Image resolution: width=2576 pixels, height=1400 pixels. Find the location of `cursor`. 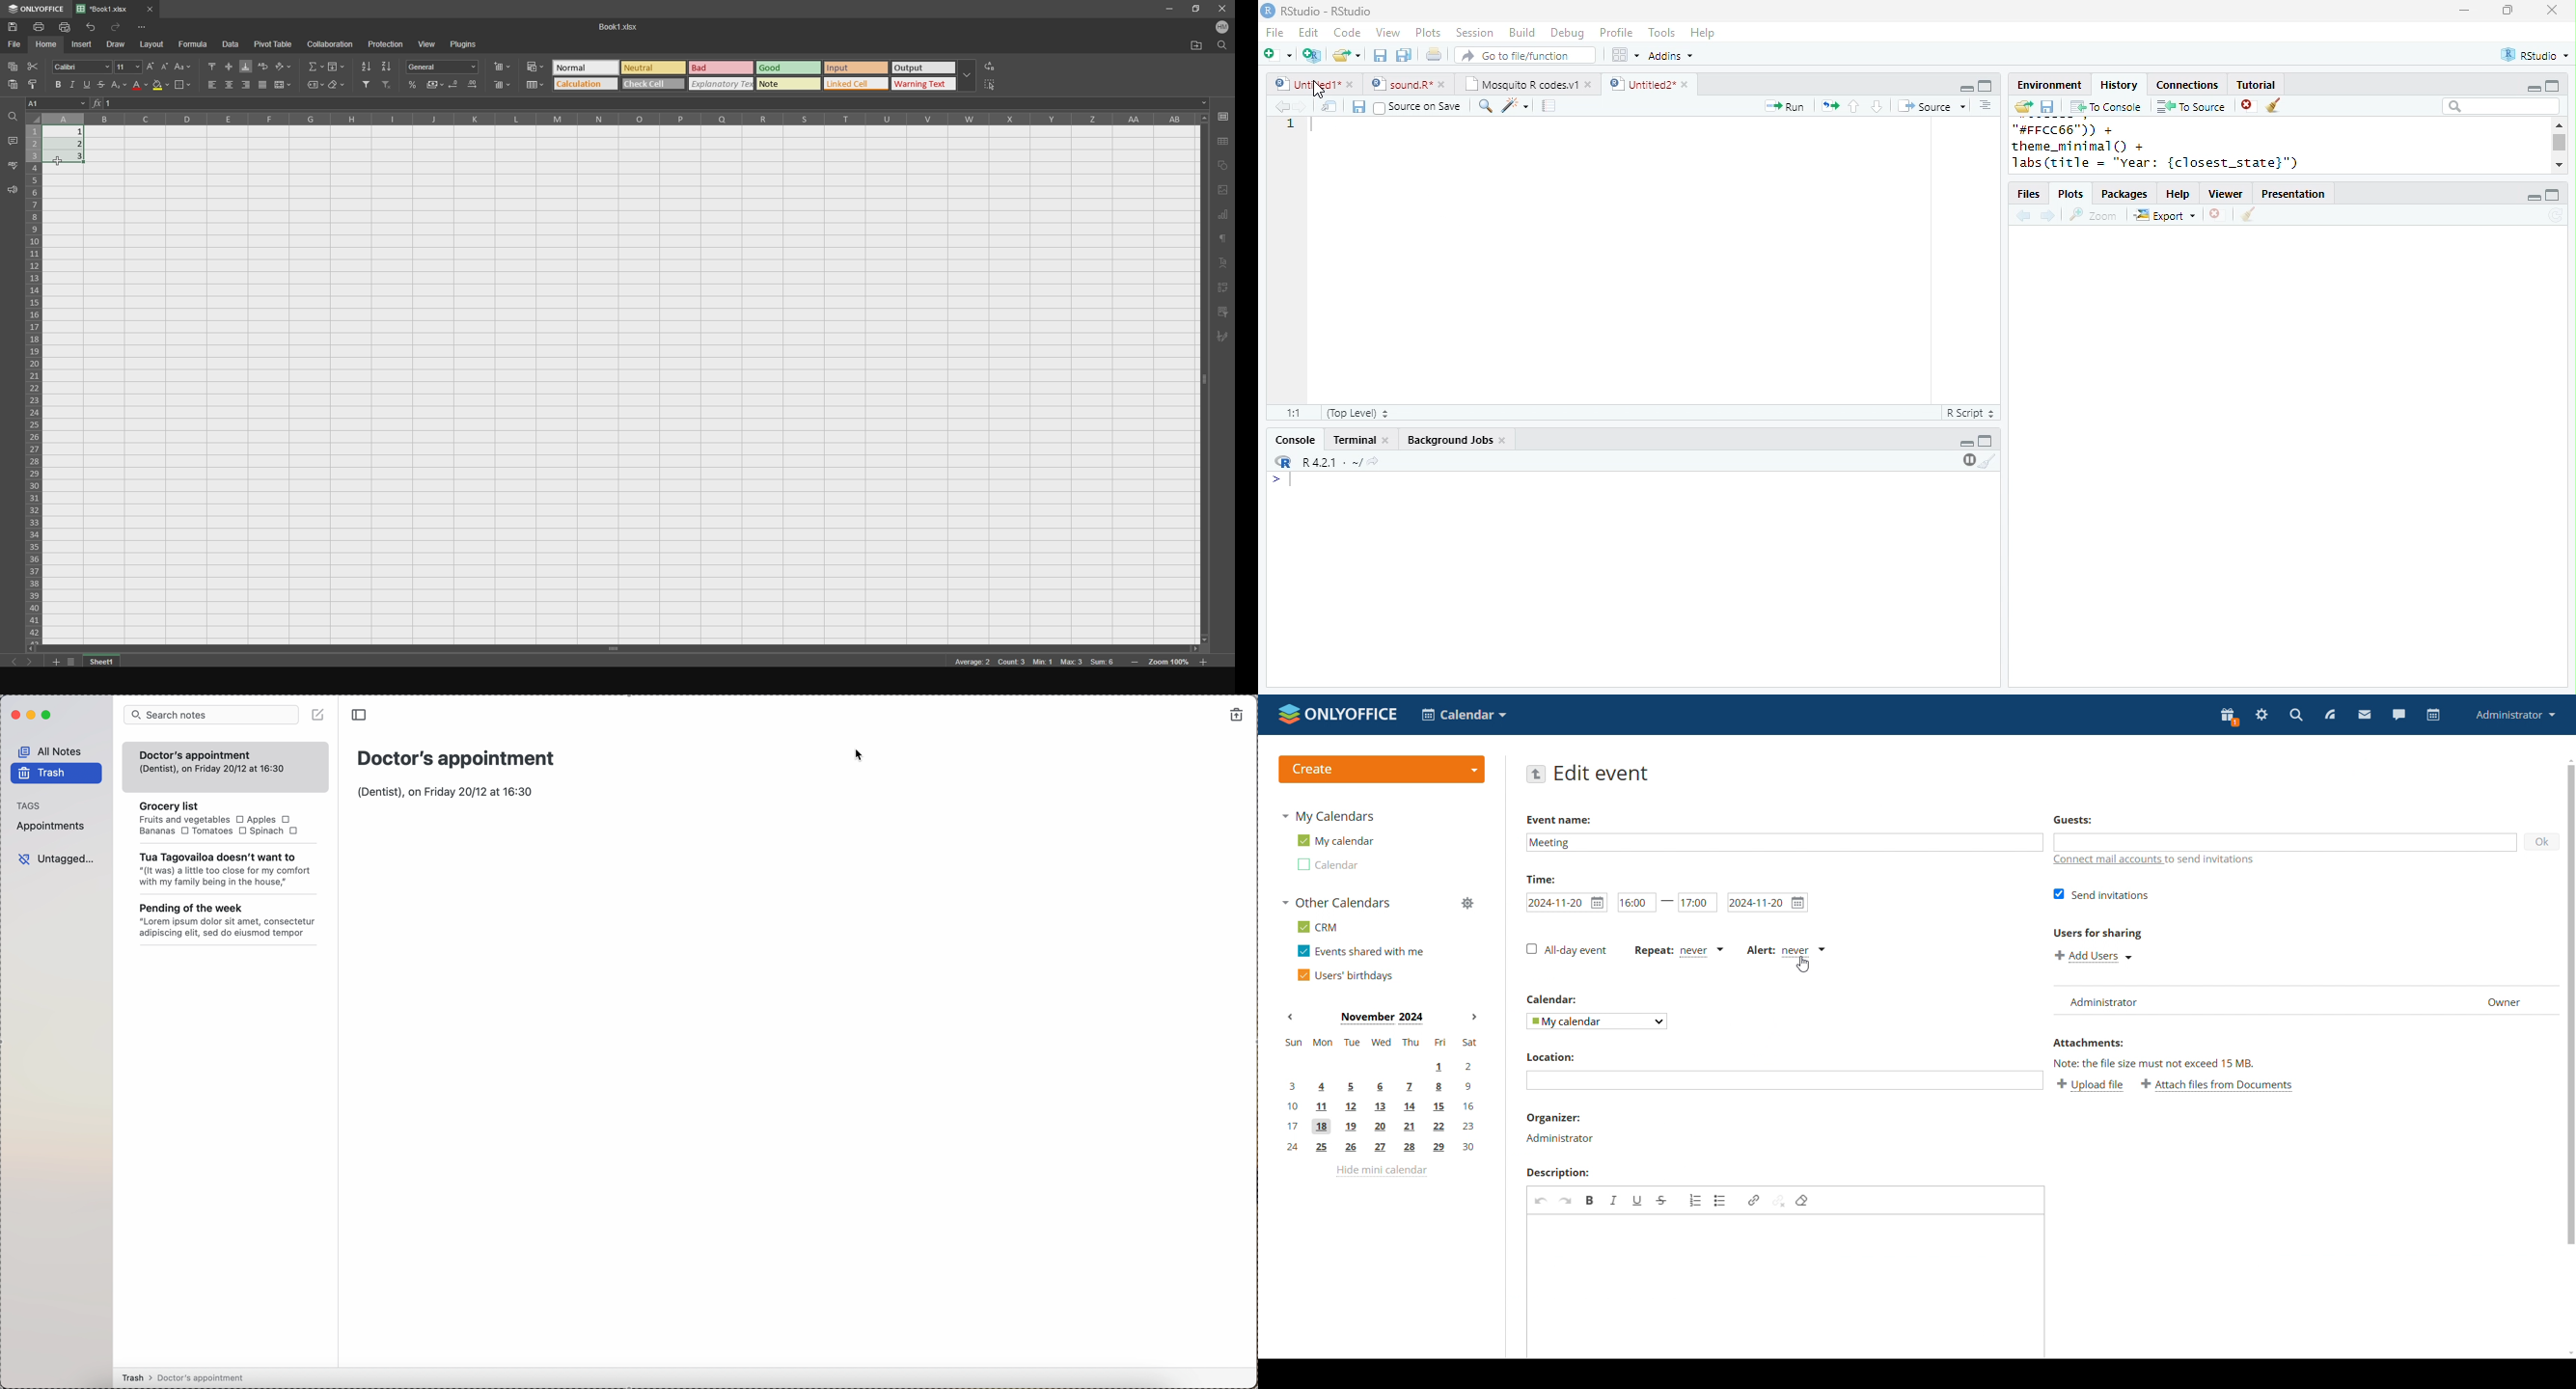

cursor is located at coordinates (1319, 90).